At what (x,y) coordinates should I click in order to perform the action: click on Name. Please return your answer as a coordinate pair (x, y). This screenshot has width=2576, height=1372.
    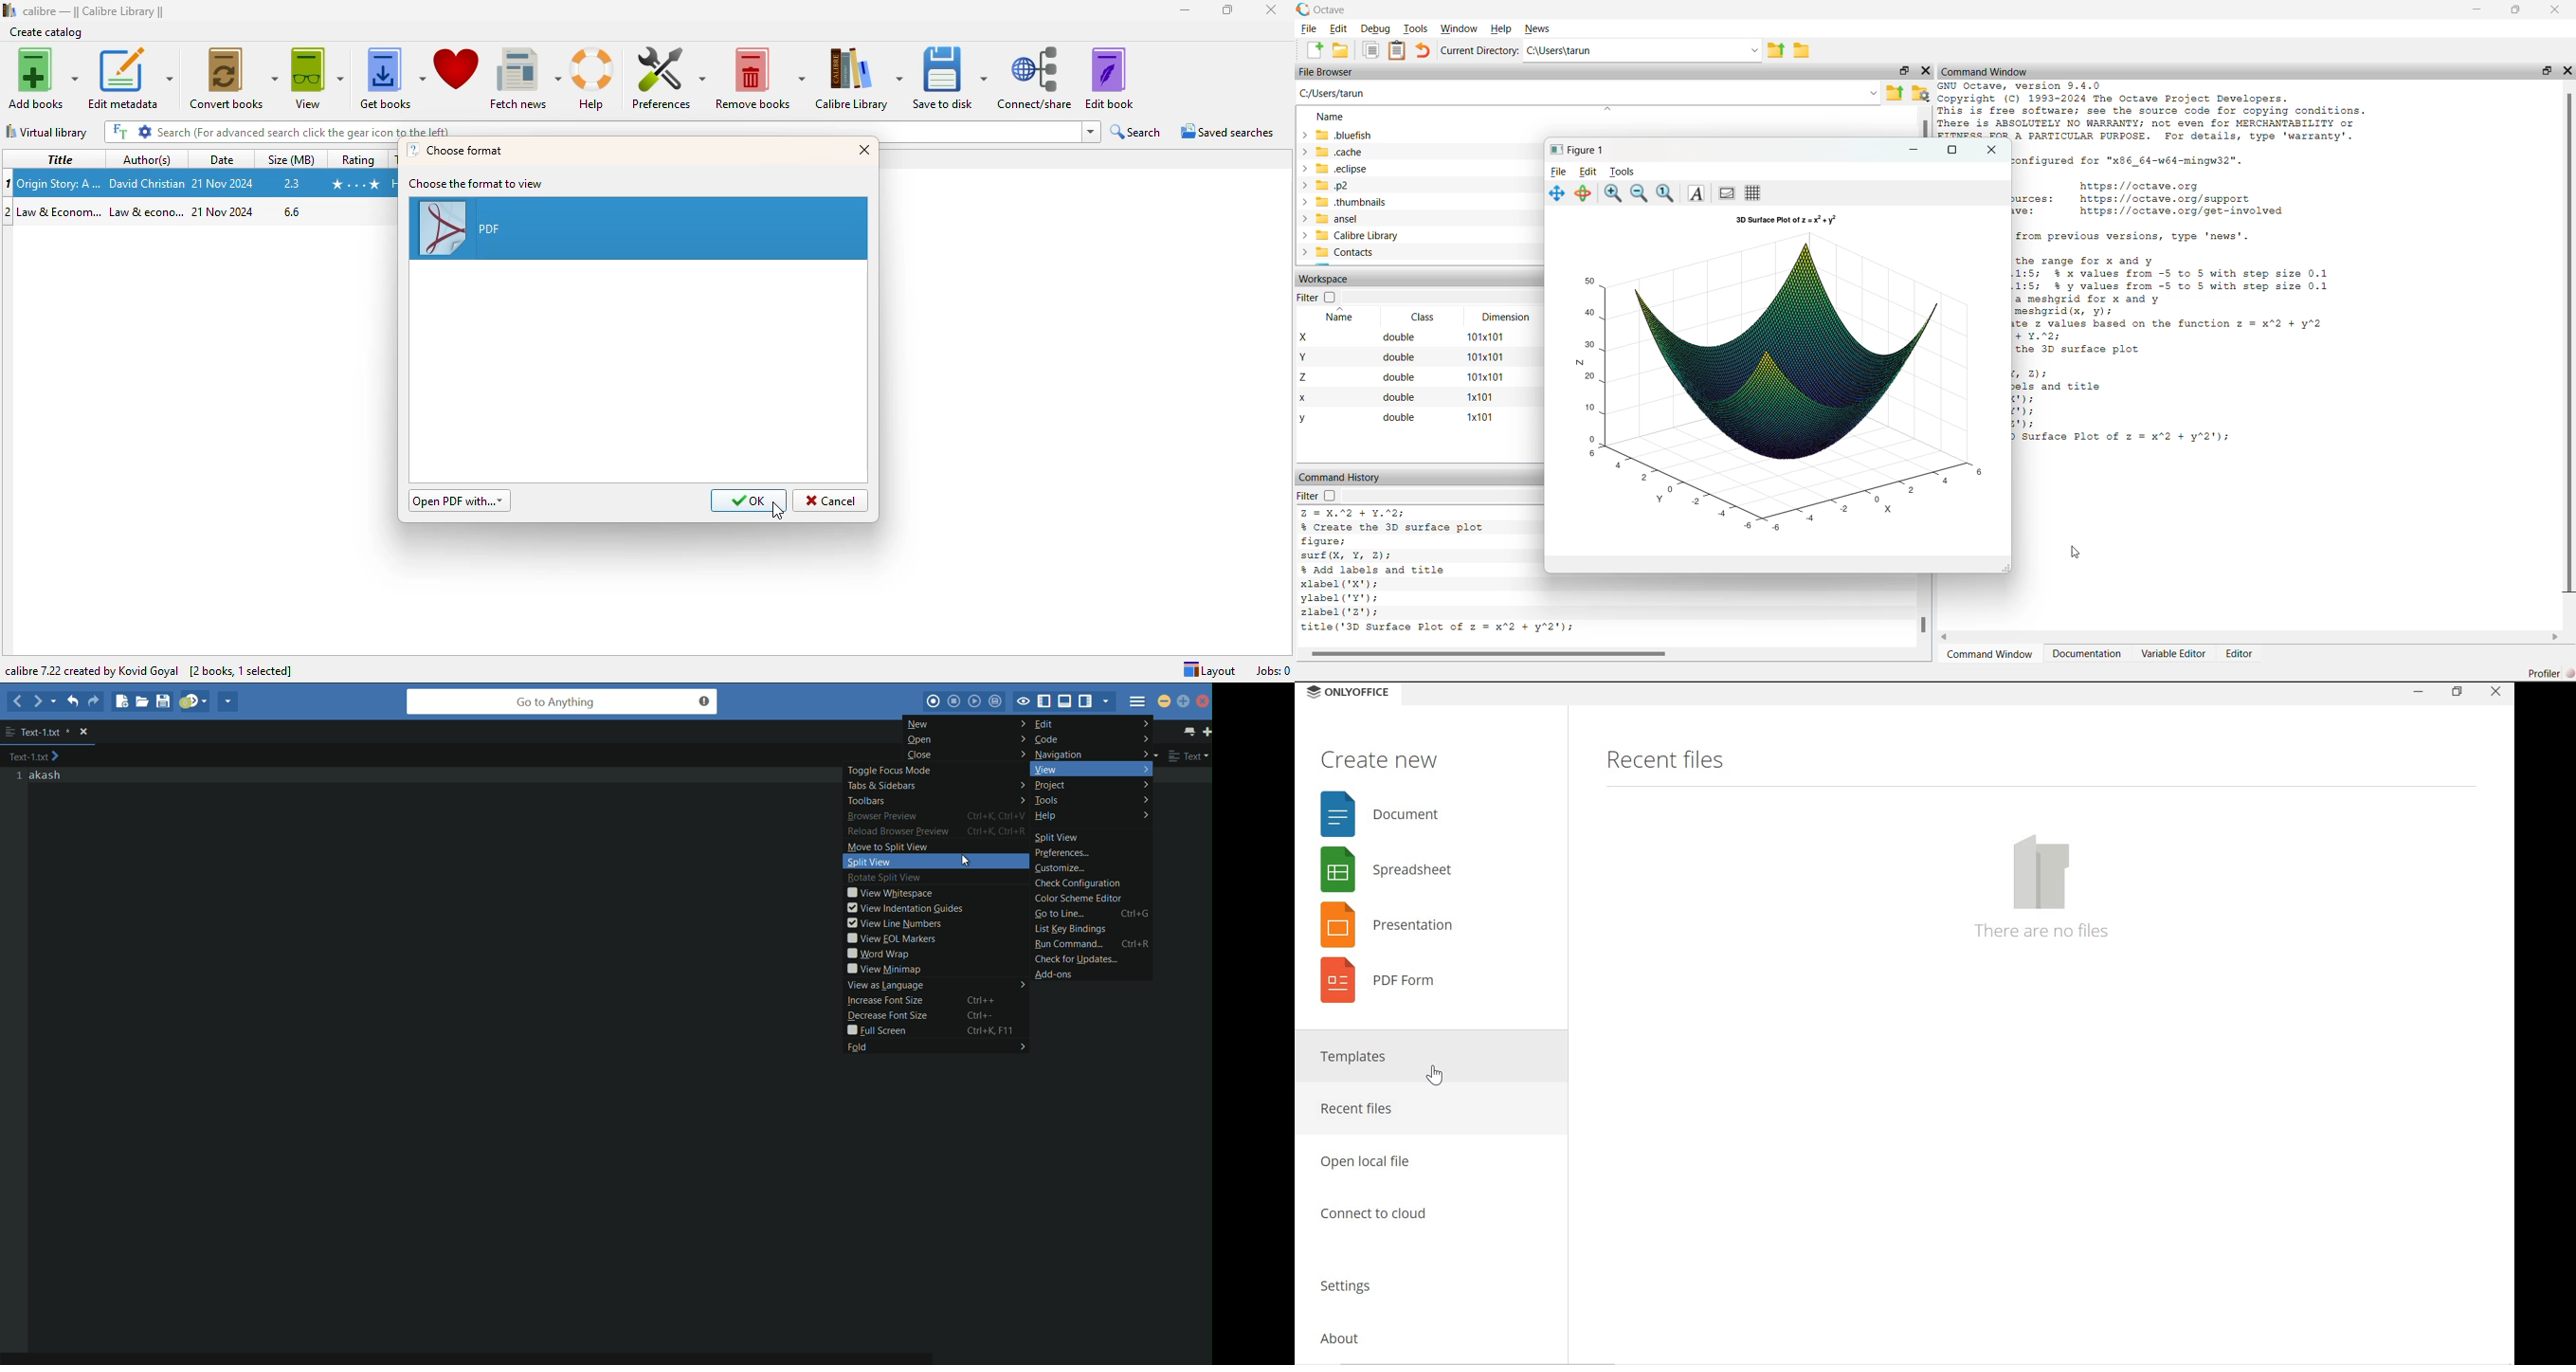
    Looking at the image, I should click on (1331, 116).